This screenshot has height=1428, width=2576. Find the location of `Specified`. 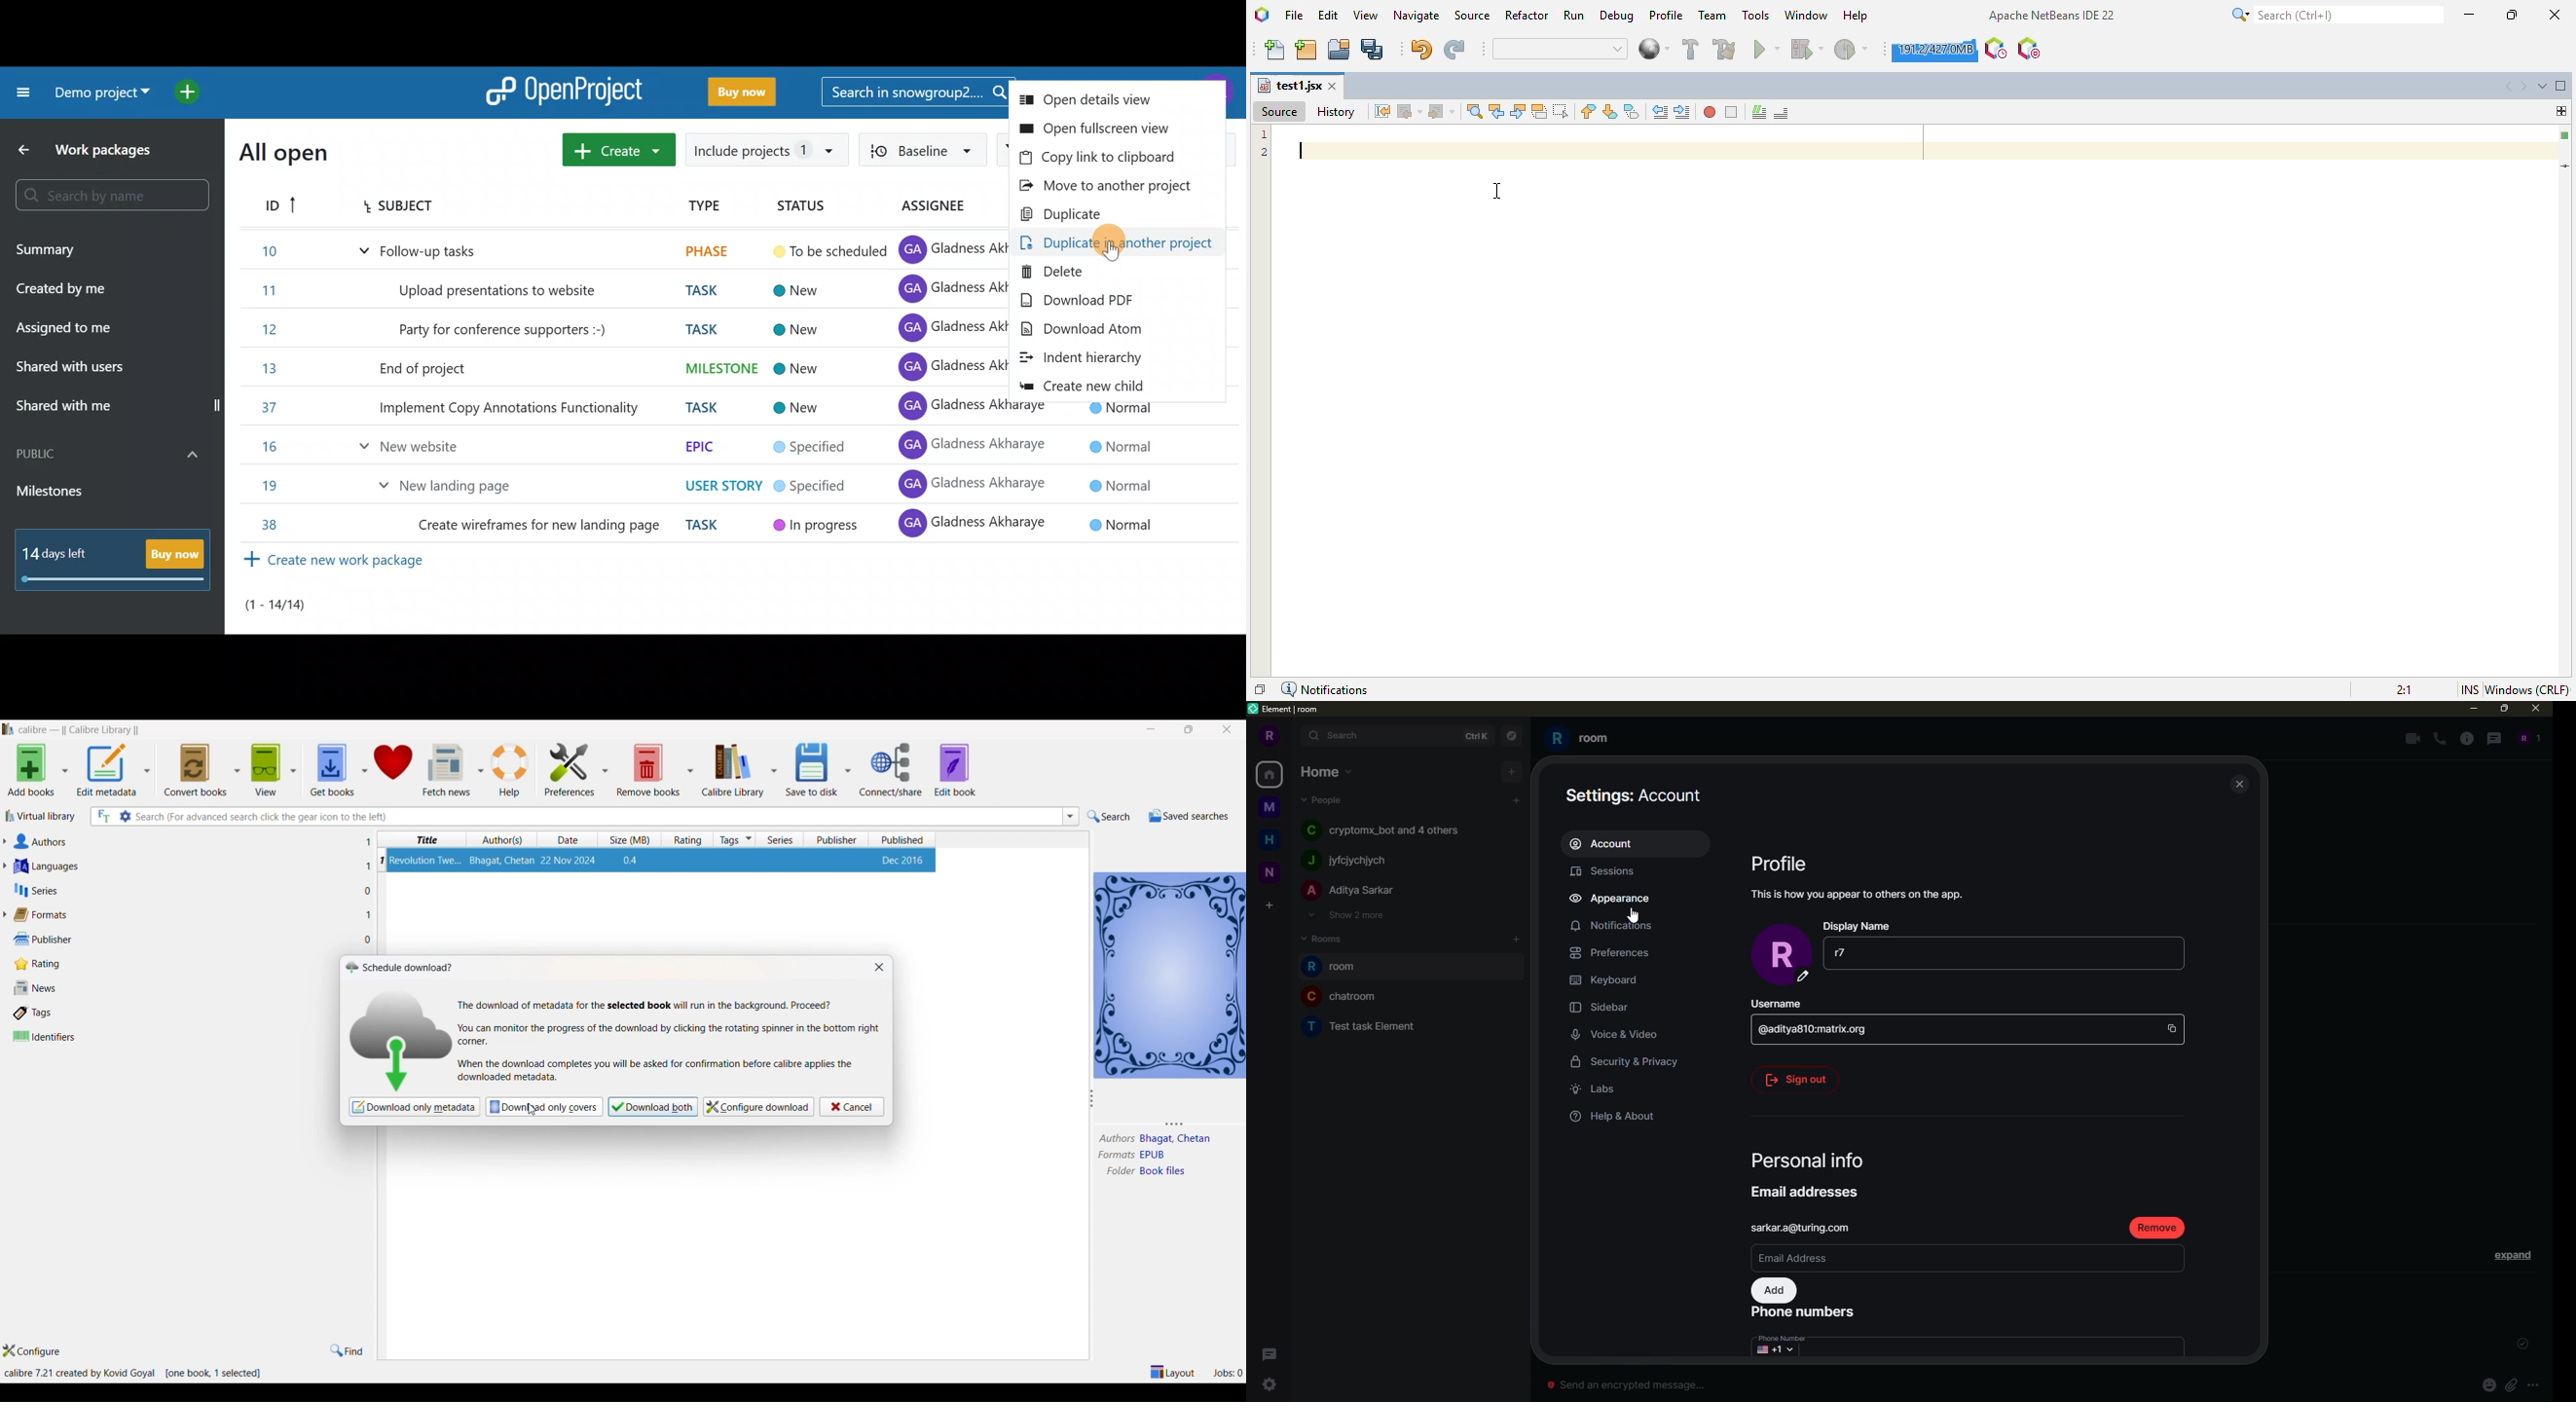

Specified is located at coordinates (809, 449).